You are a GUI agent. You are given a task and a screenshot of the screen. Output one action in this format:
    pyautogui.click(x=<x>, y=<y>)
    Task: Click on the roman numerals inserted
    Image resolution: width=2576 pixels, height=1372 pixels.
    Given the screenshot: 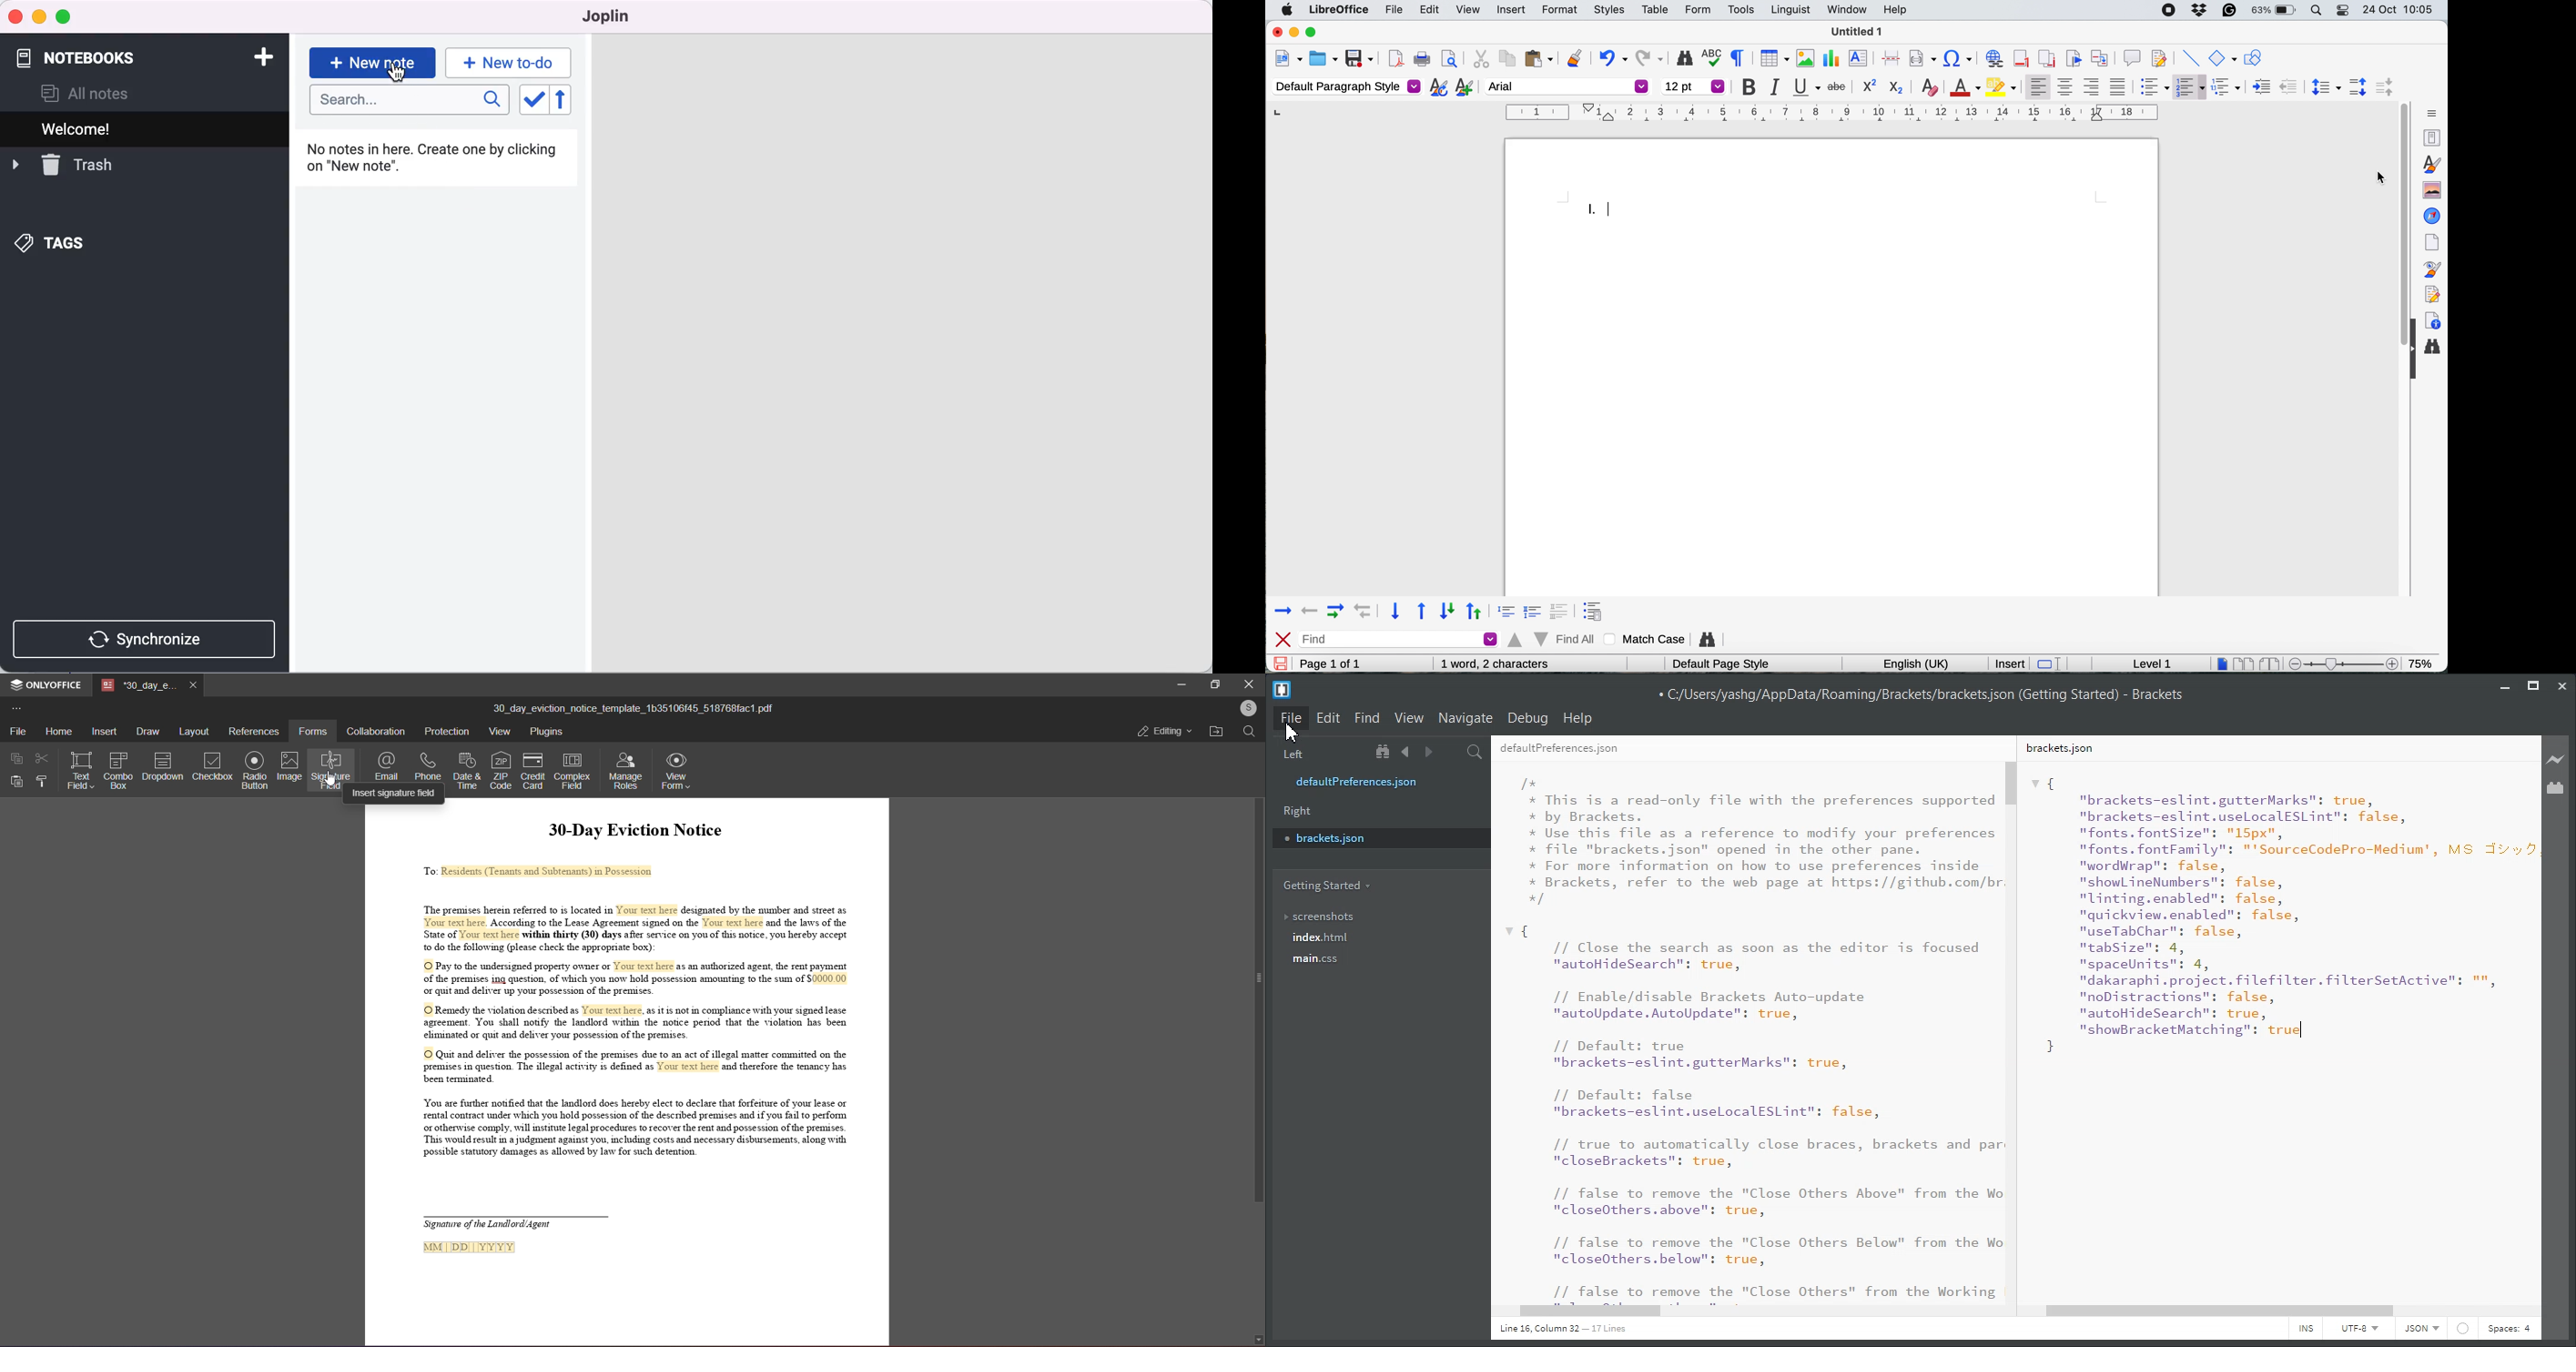 What is the action you would take?
    pyautogui.click(x=1595, y=209)
    